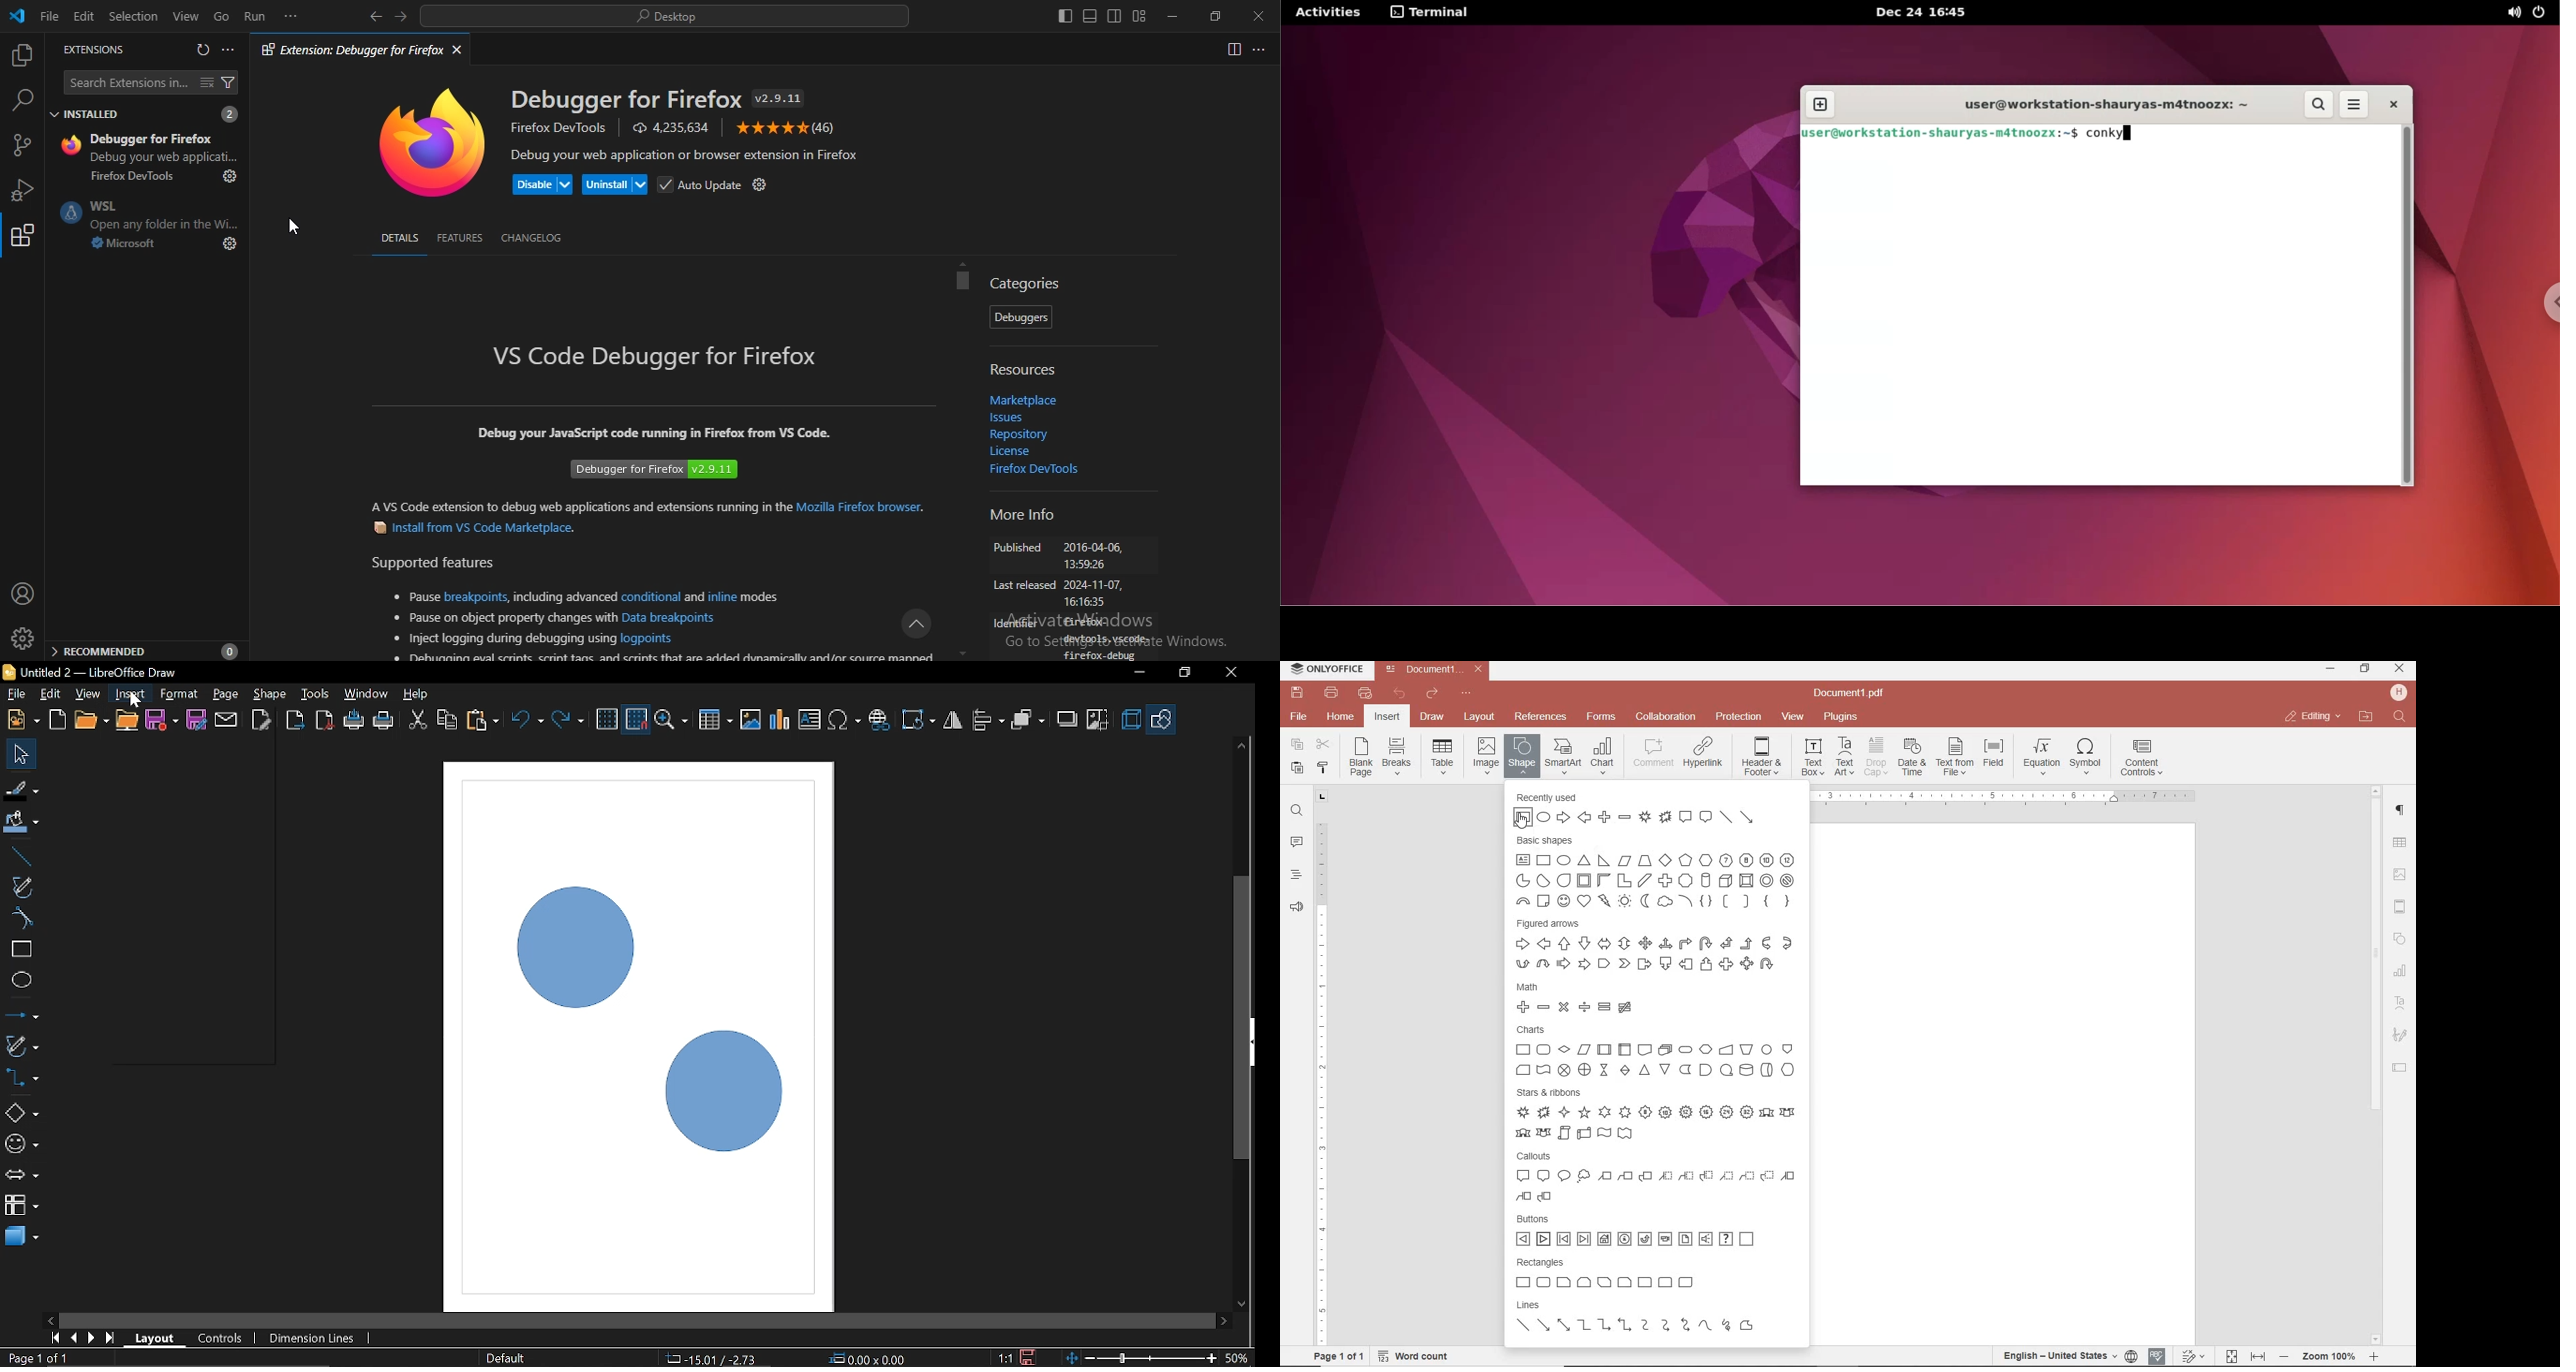  I want to click on Paste, so click(481, 721).